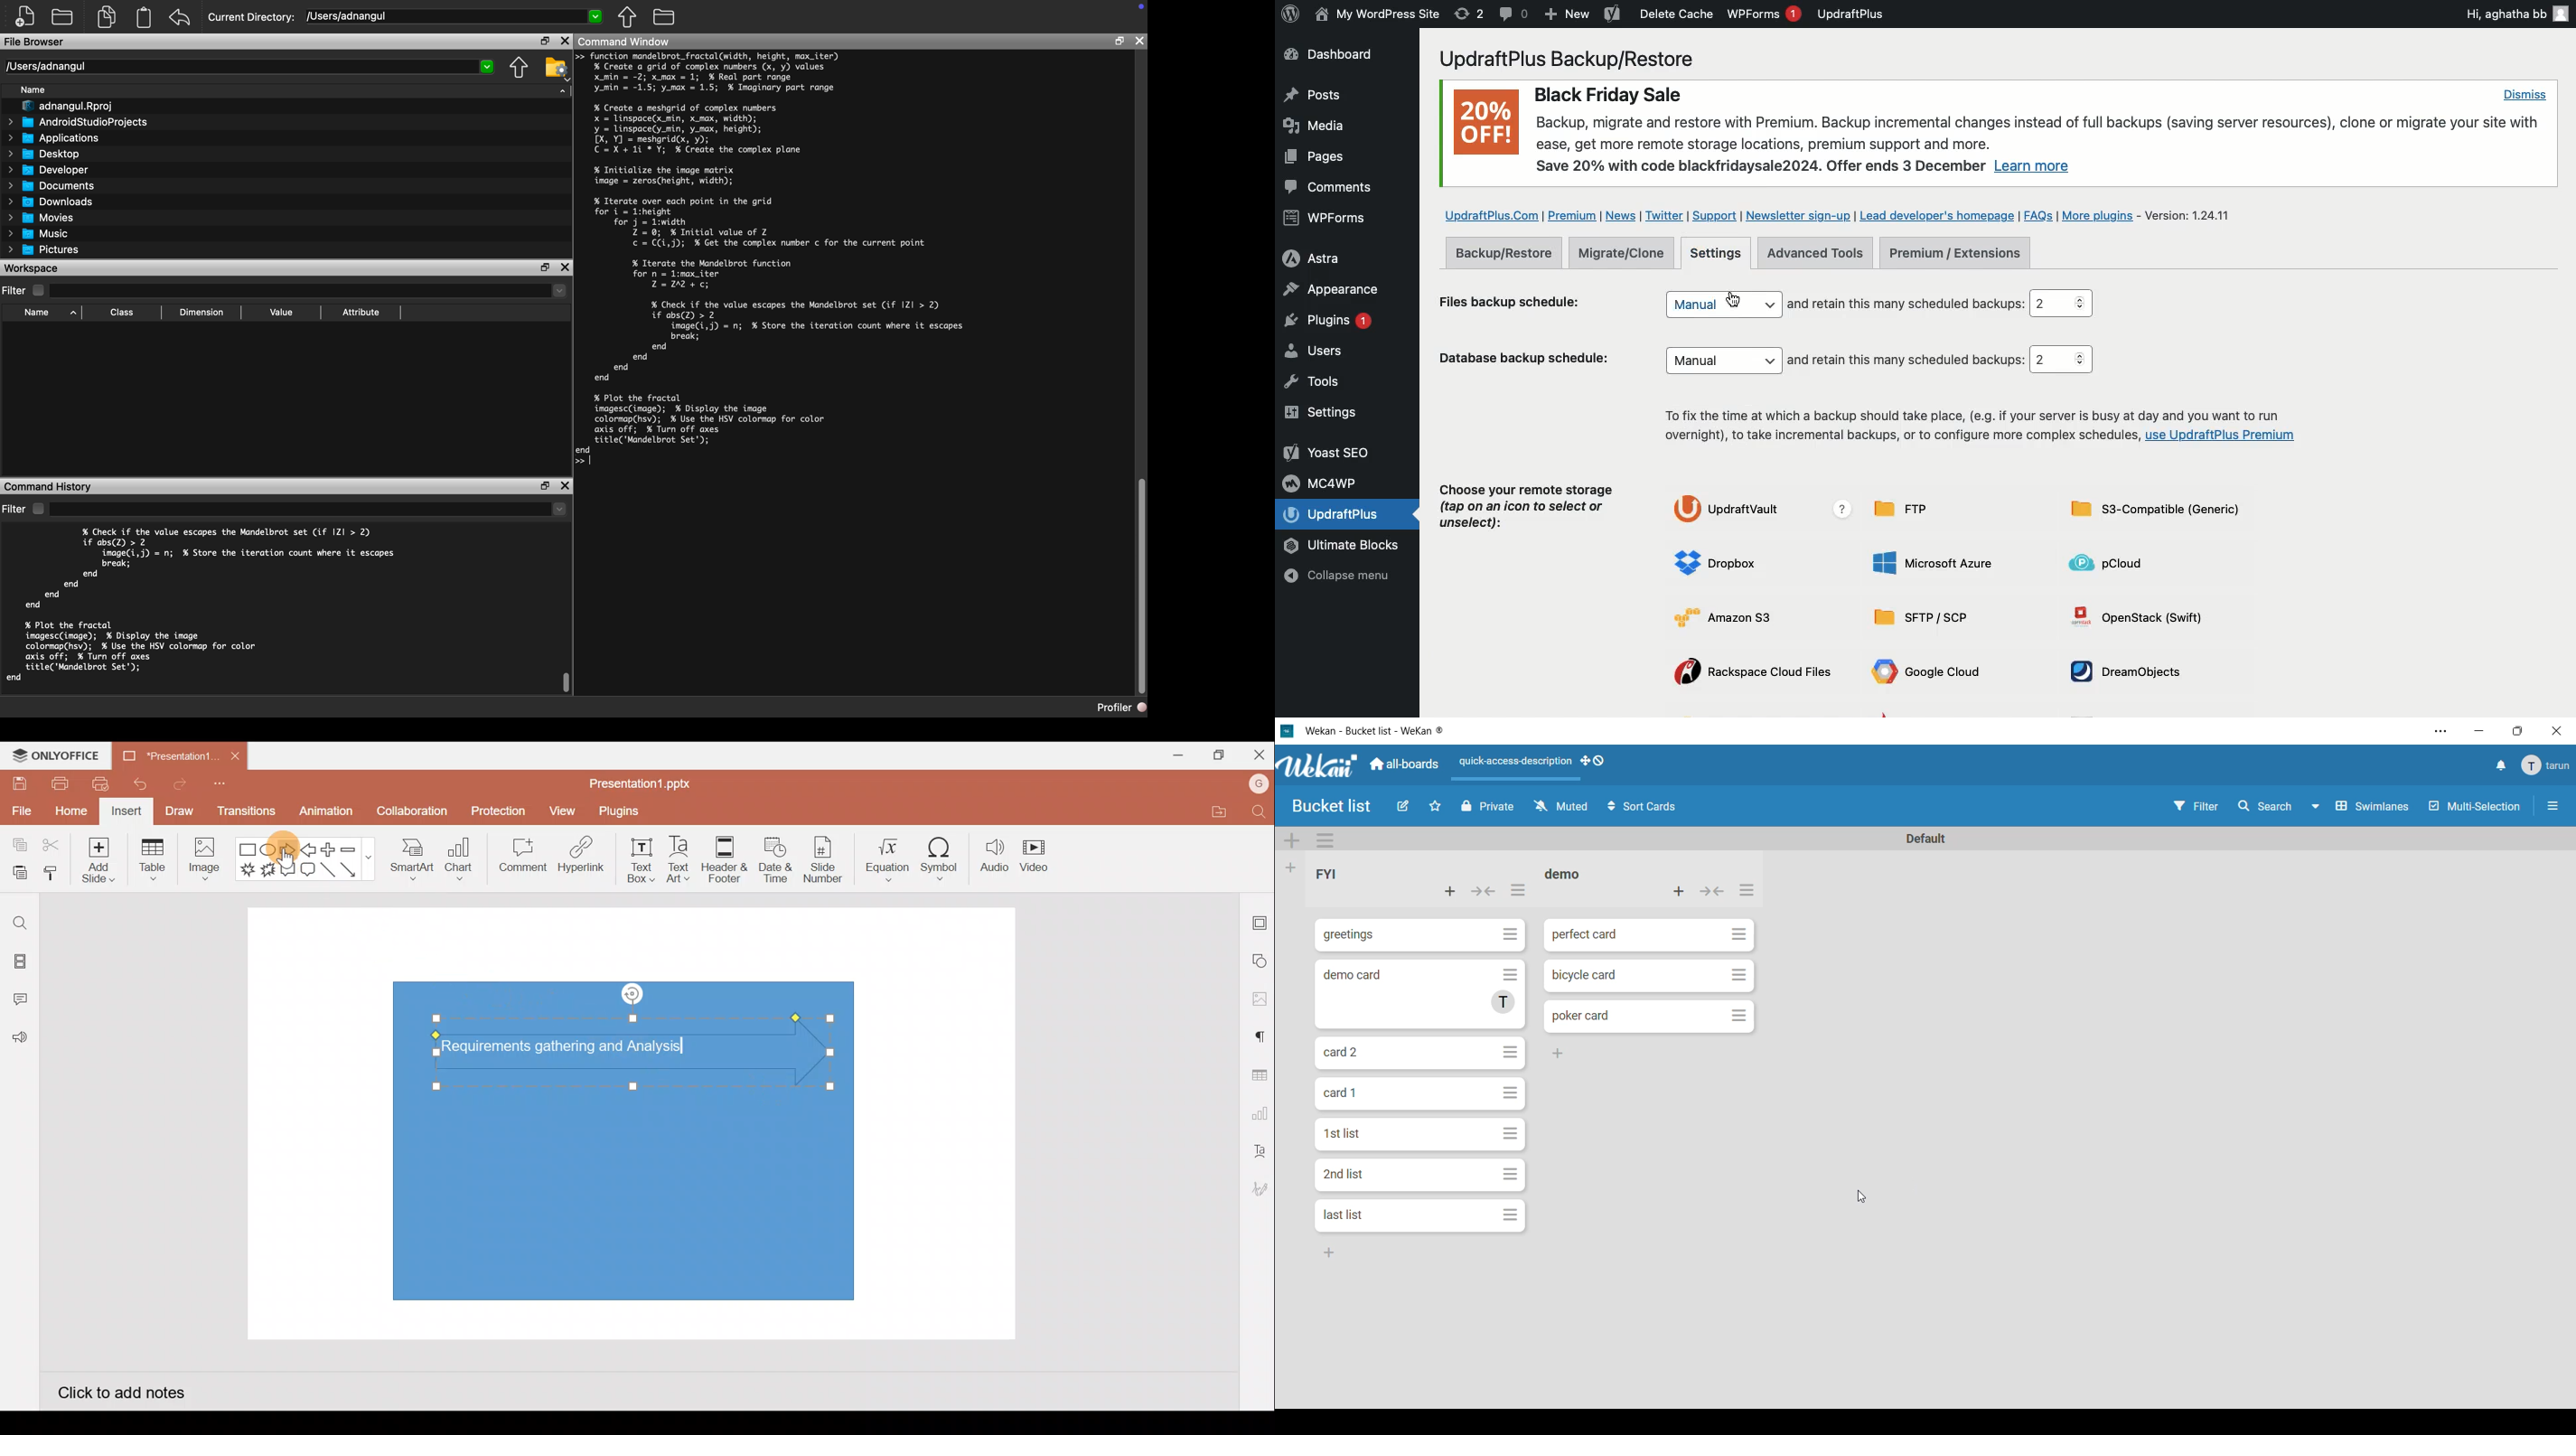 This screenshot has width=2576, height=1456. What do you see at coordinates (1646, 808) in the screenshot?
I see `sort cards` at bounding box center [1646, 808].